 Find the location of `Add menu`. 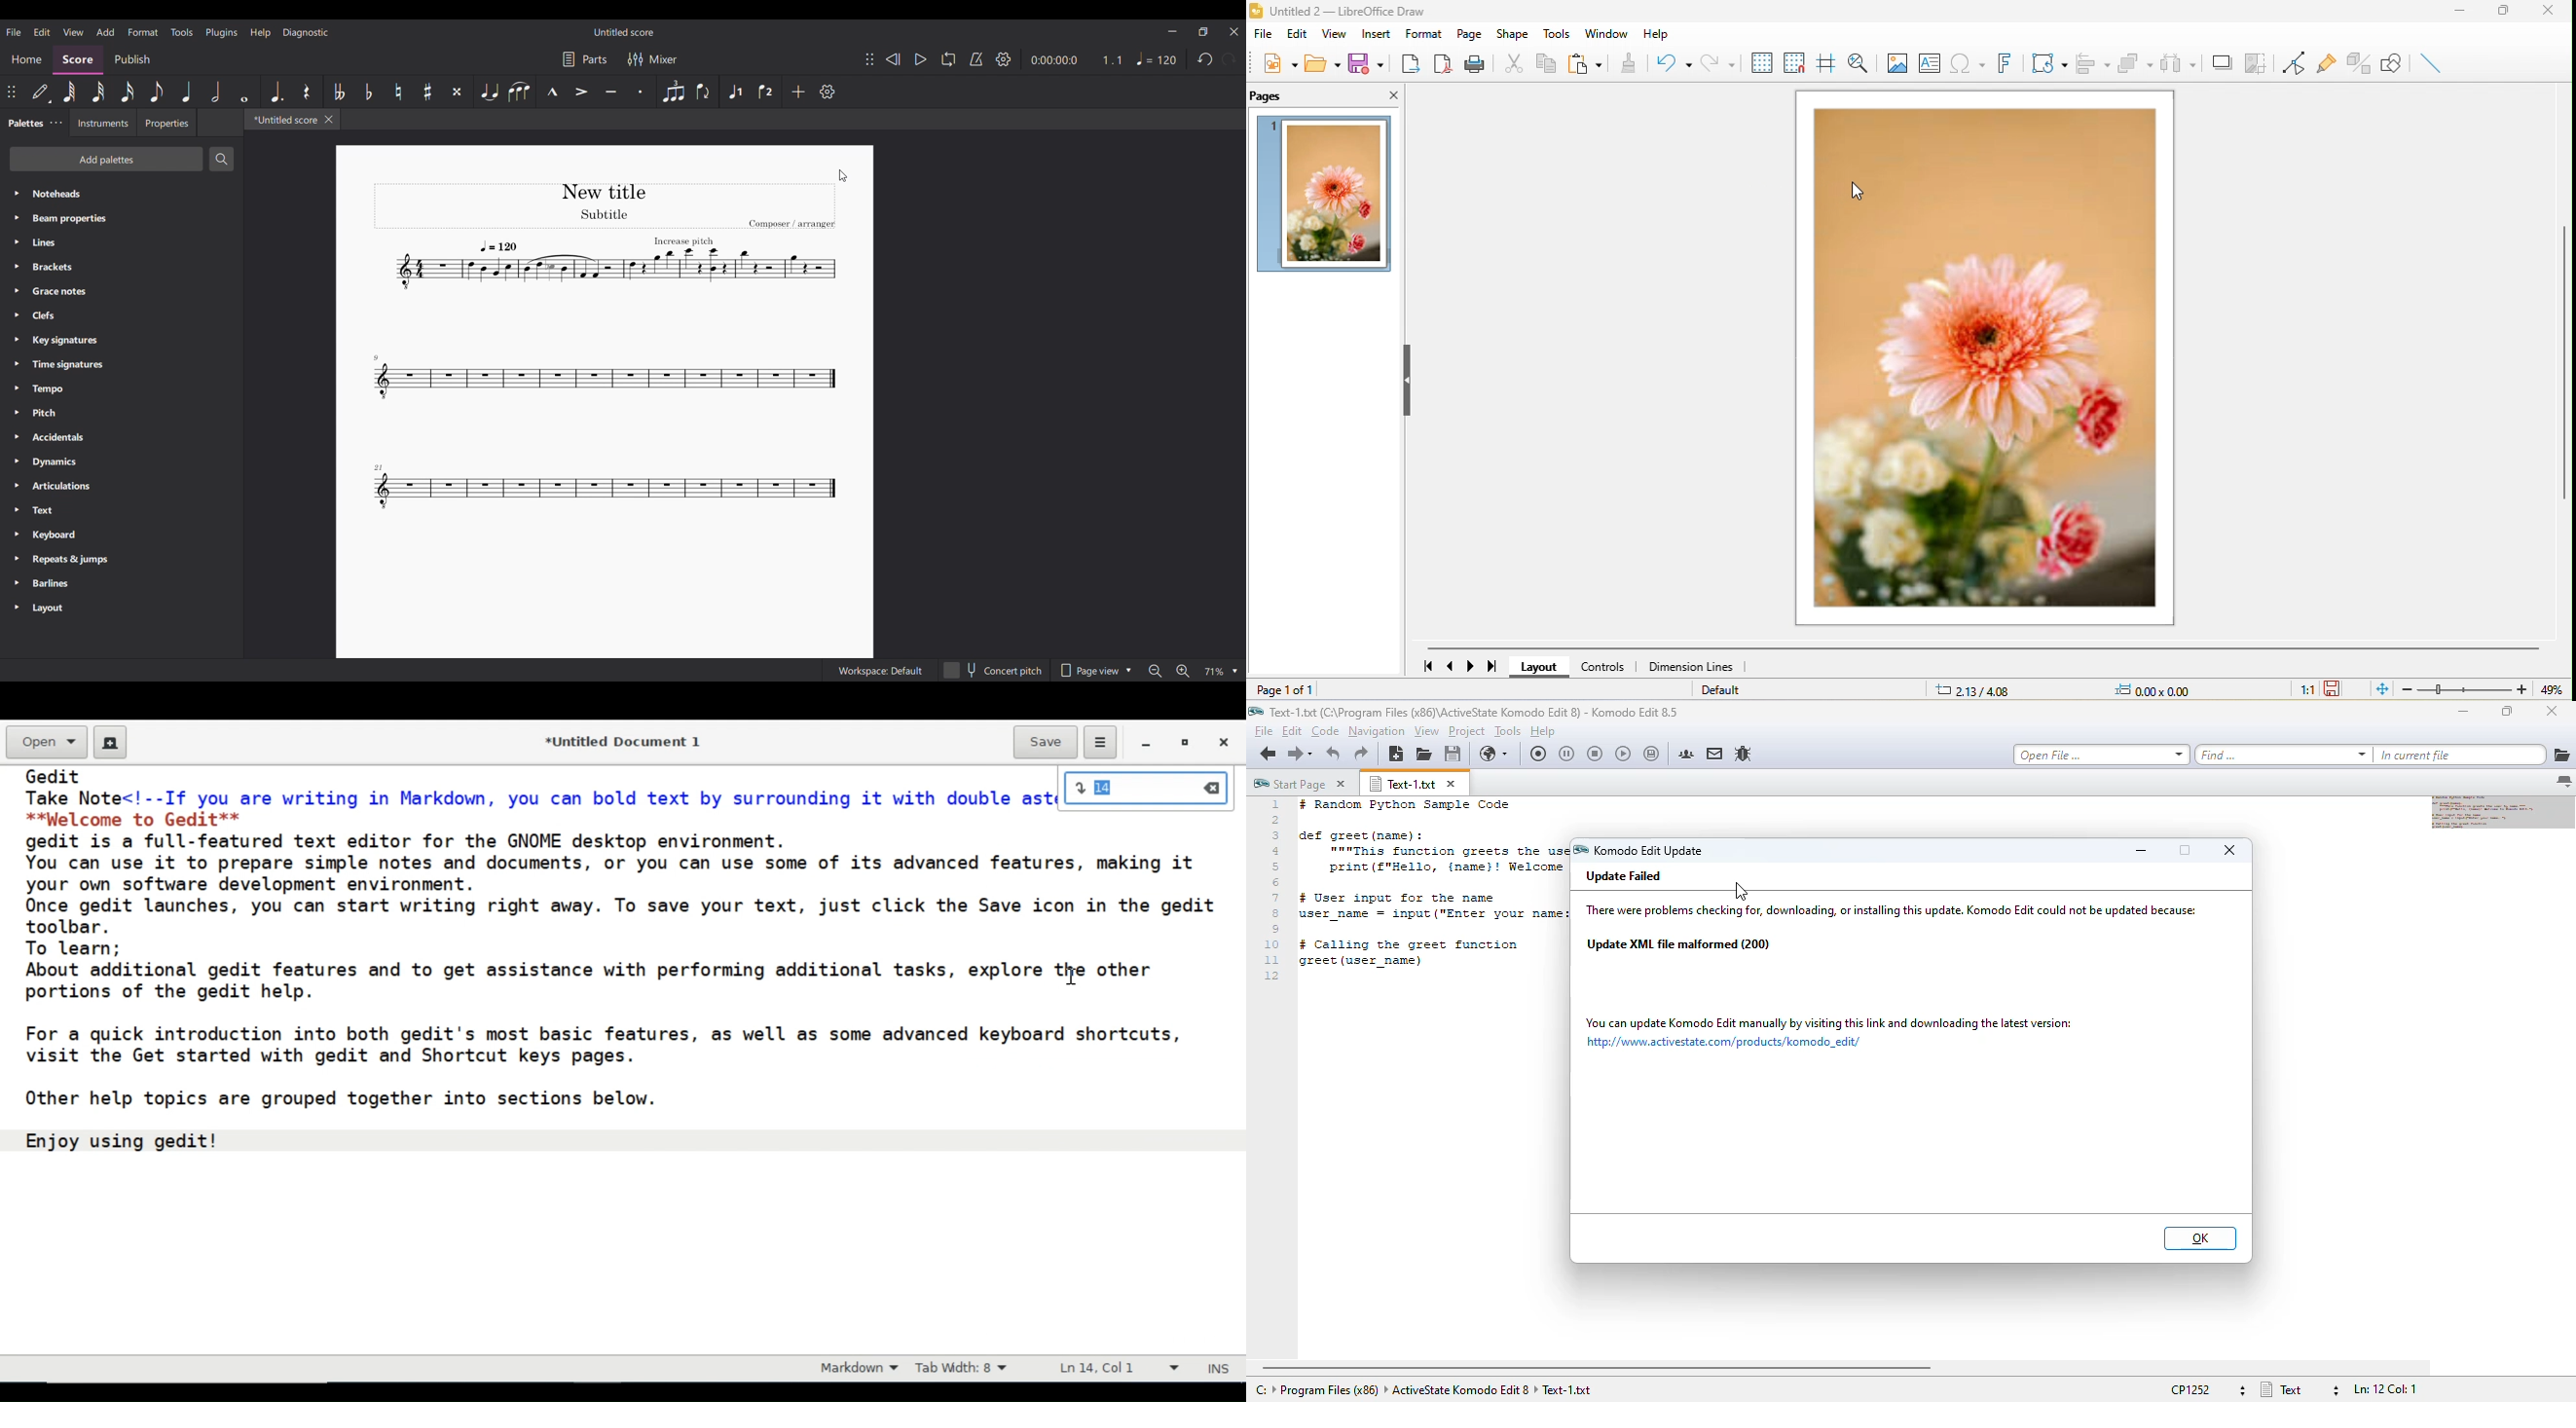

Add menu is located at coordinates (106, 32).